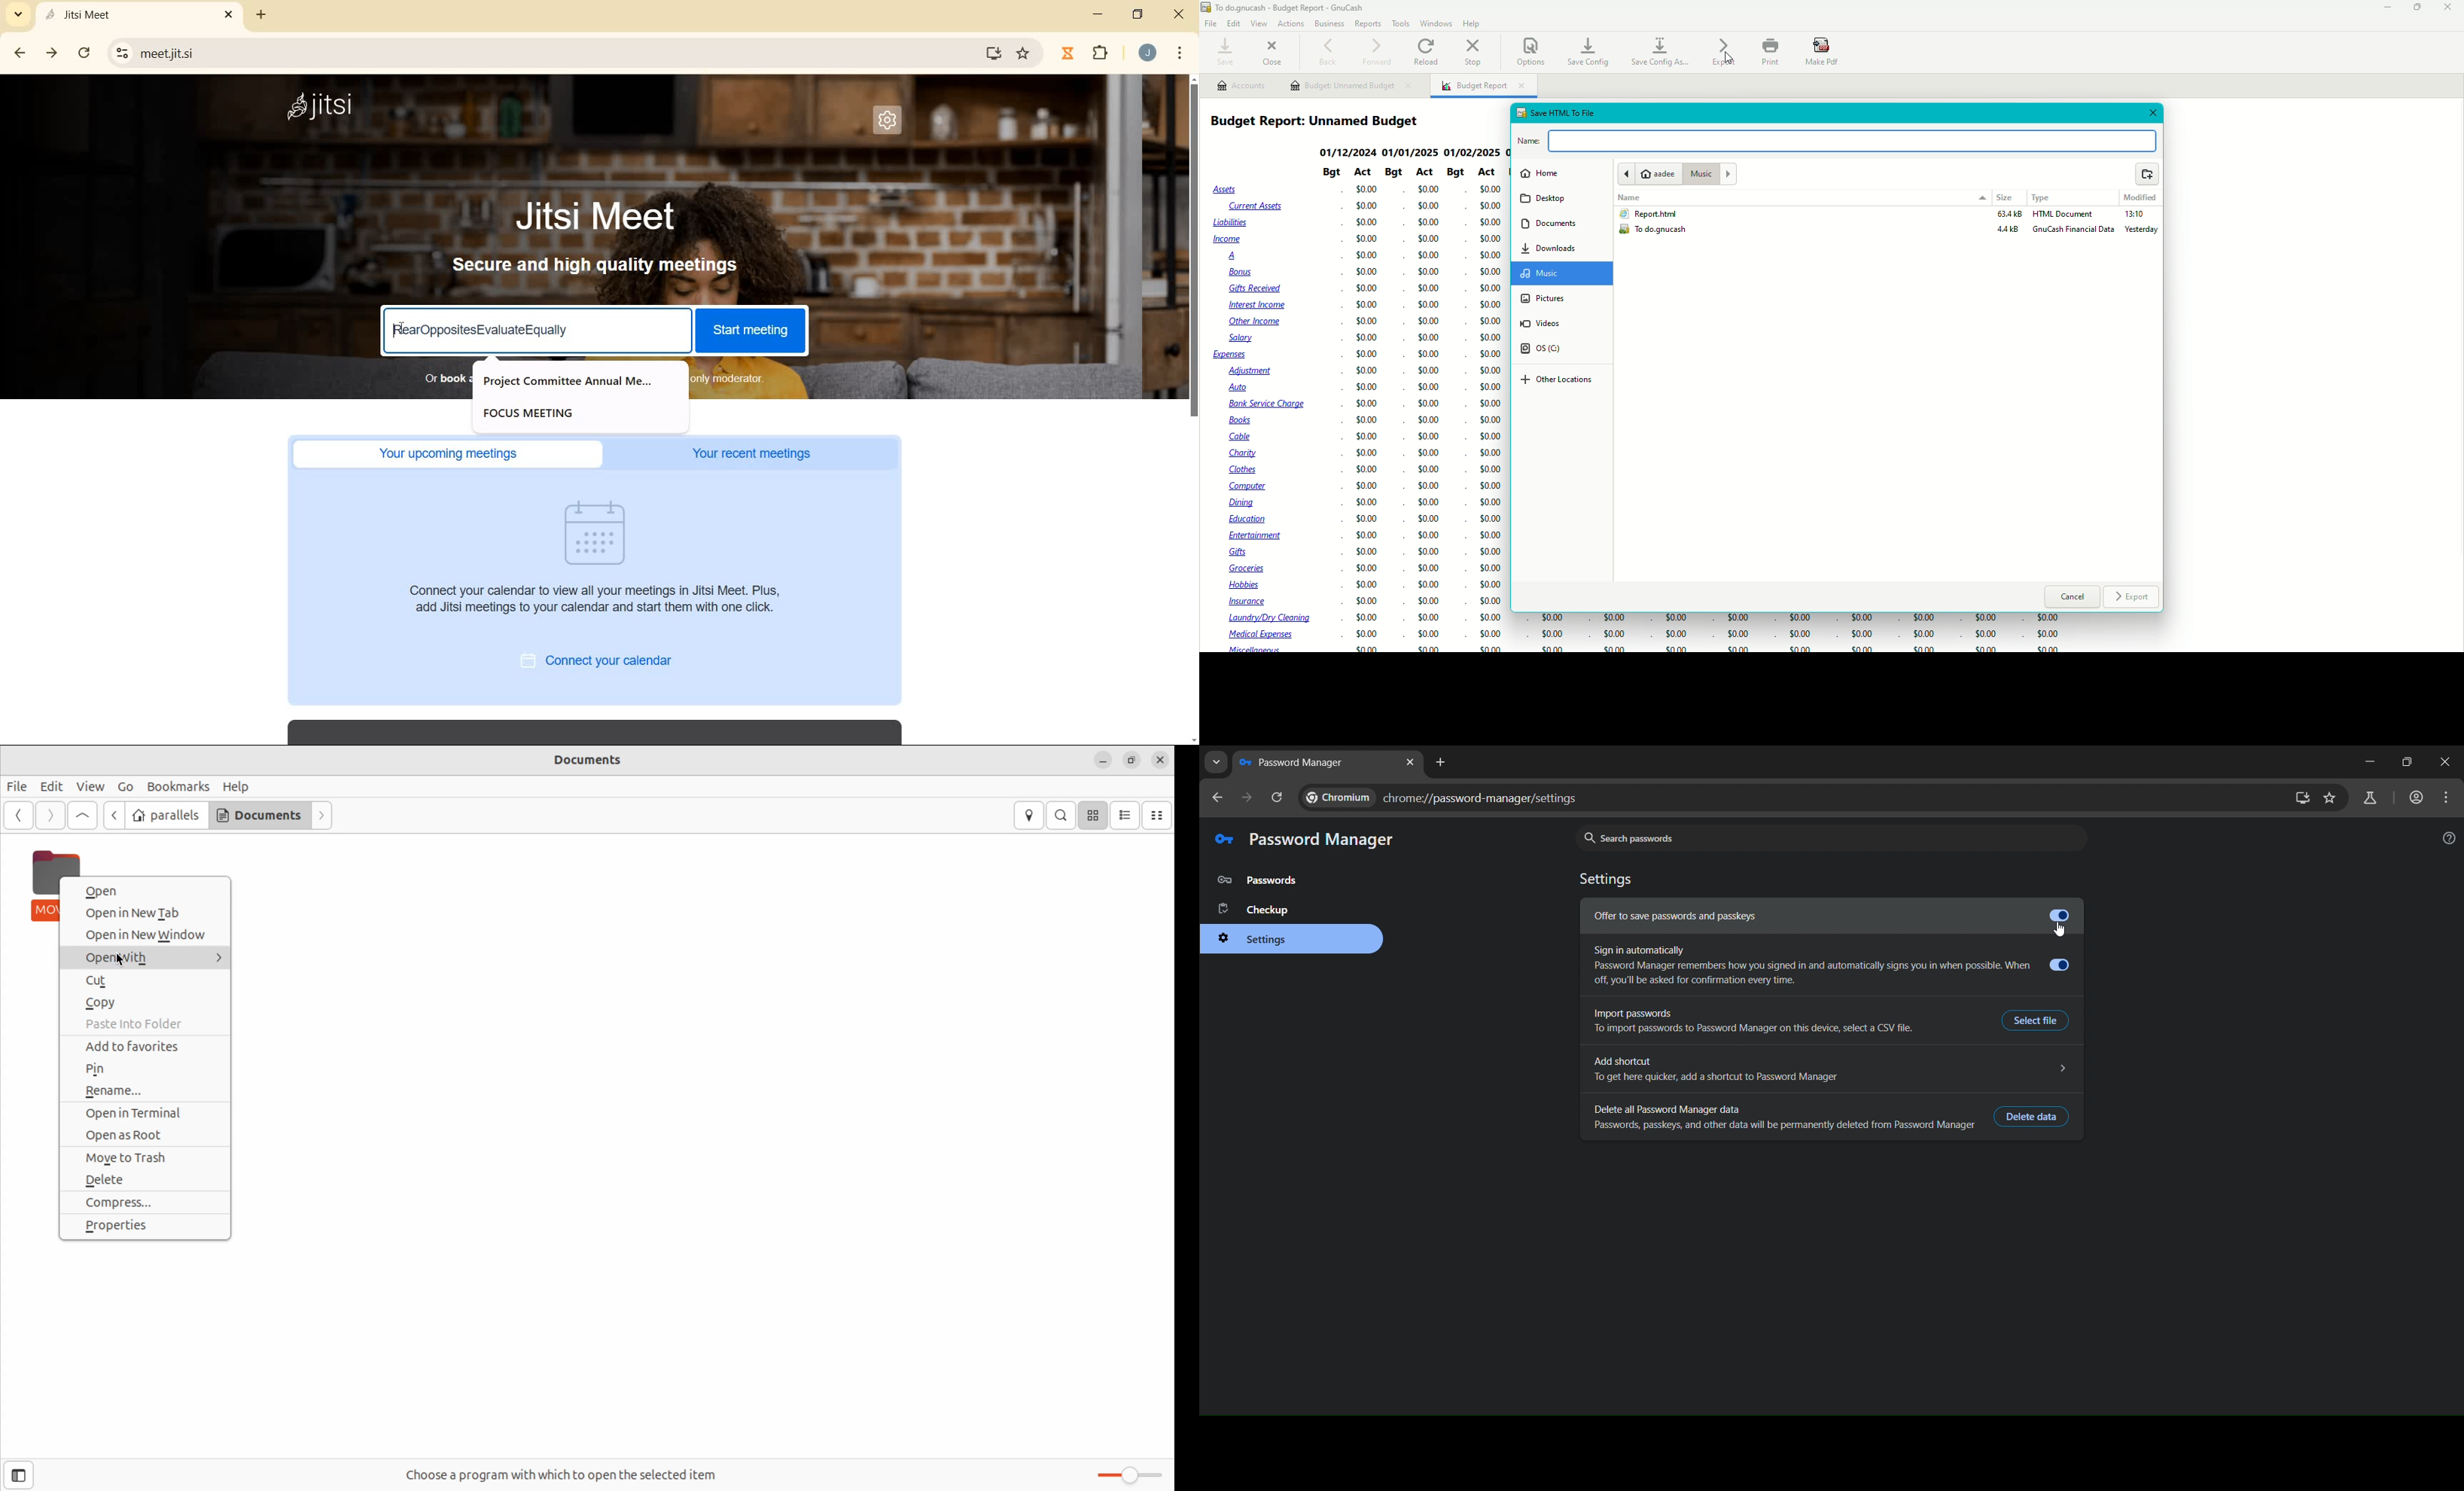 This screenshot has width=2464, height=1512. Describe the element at coordinates (601, 531) in the screenshot. I see `Visual Element` at that location.